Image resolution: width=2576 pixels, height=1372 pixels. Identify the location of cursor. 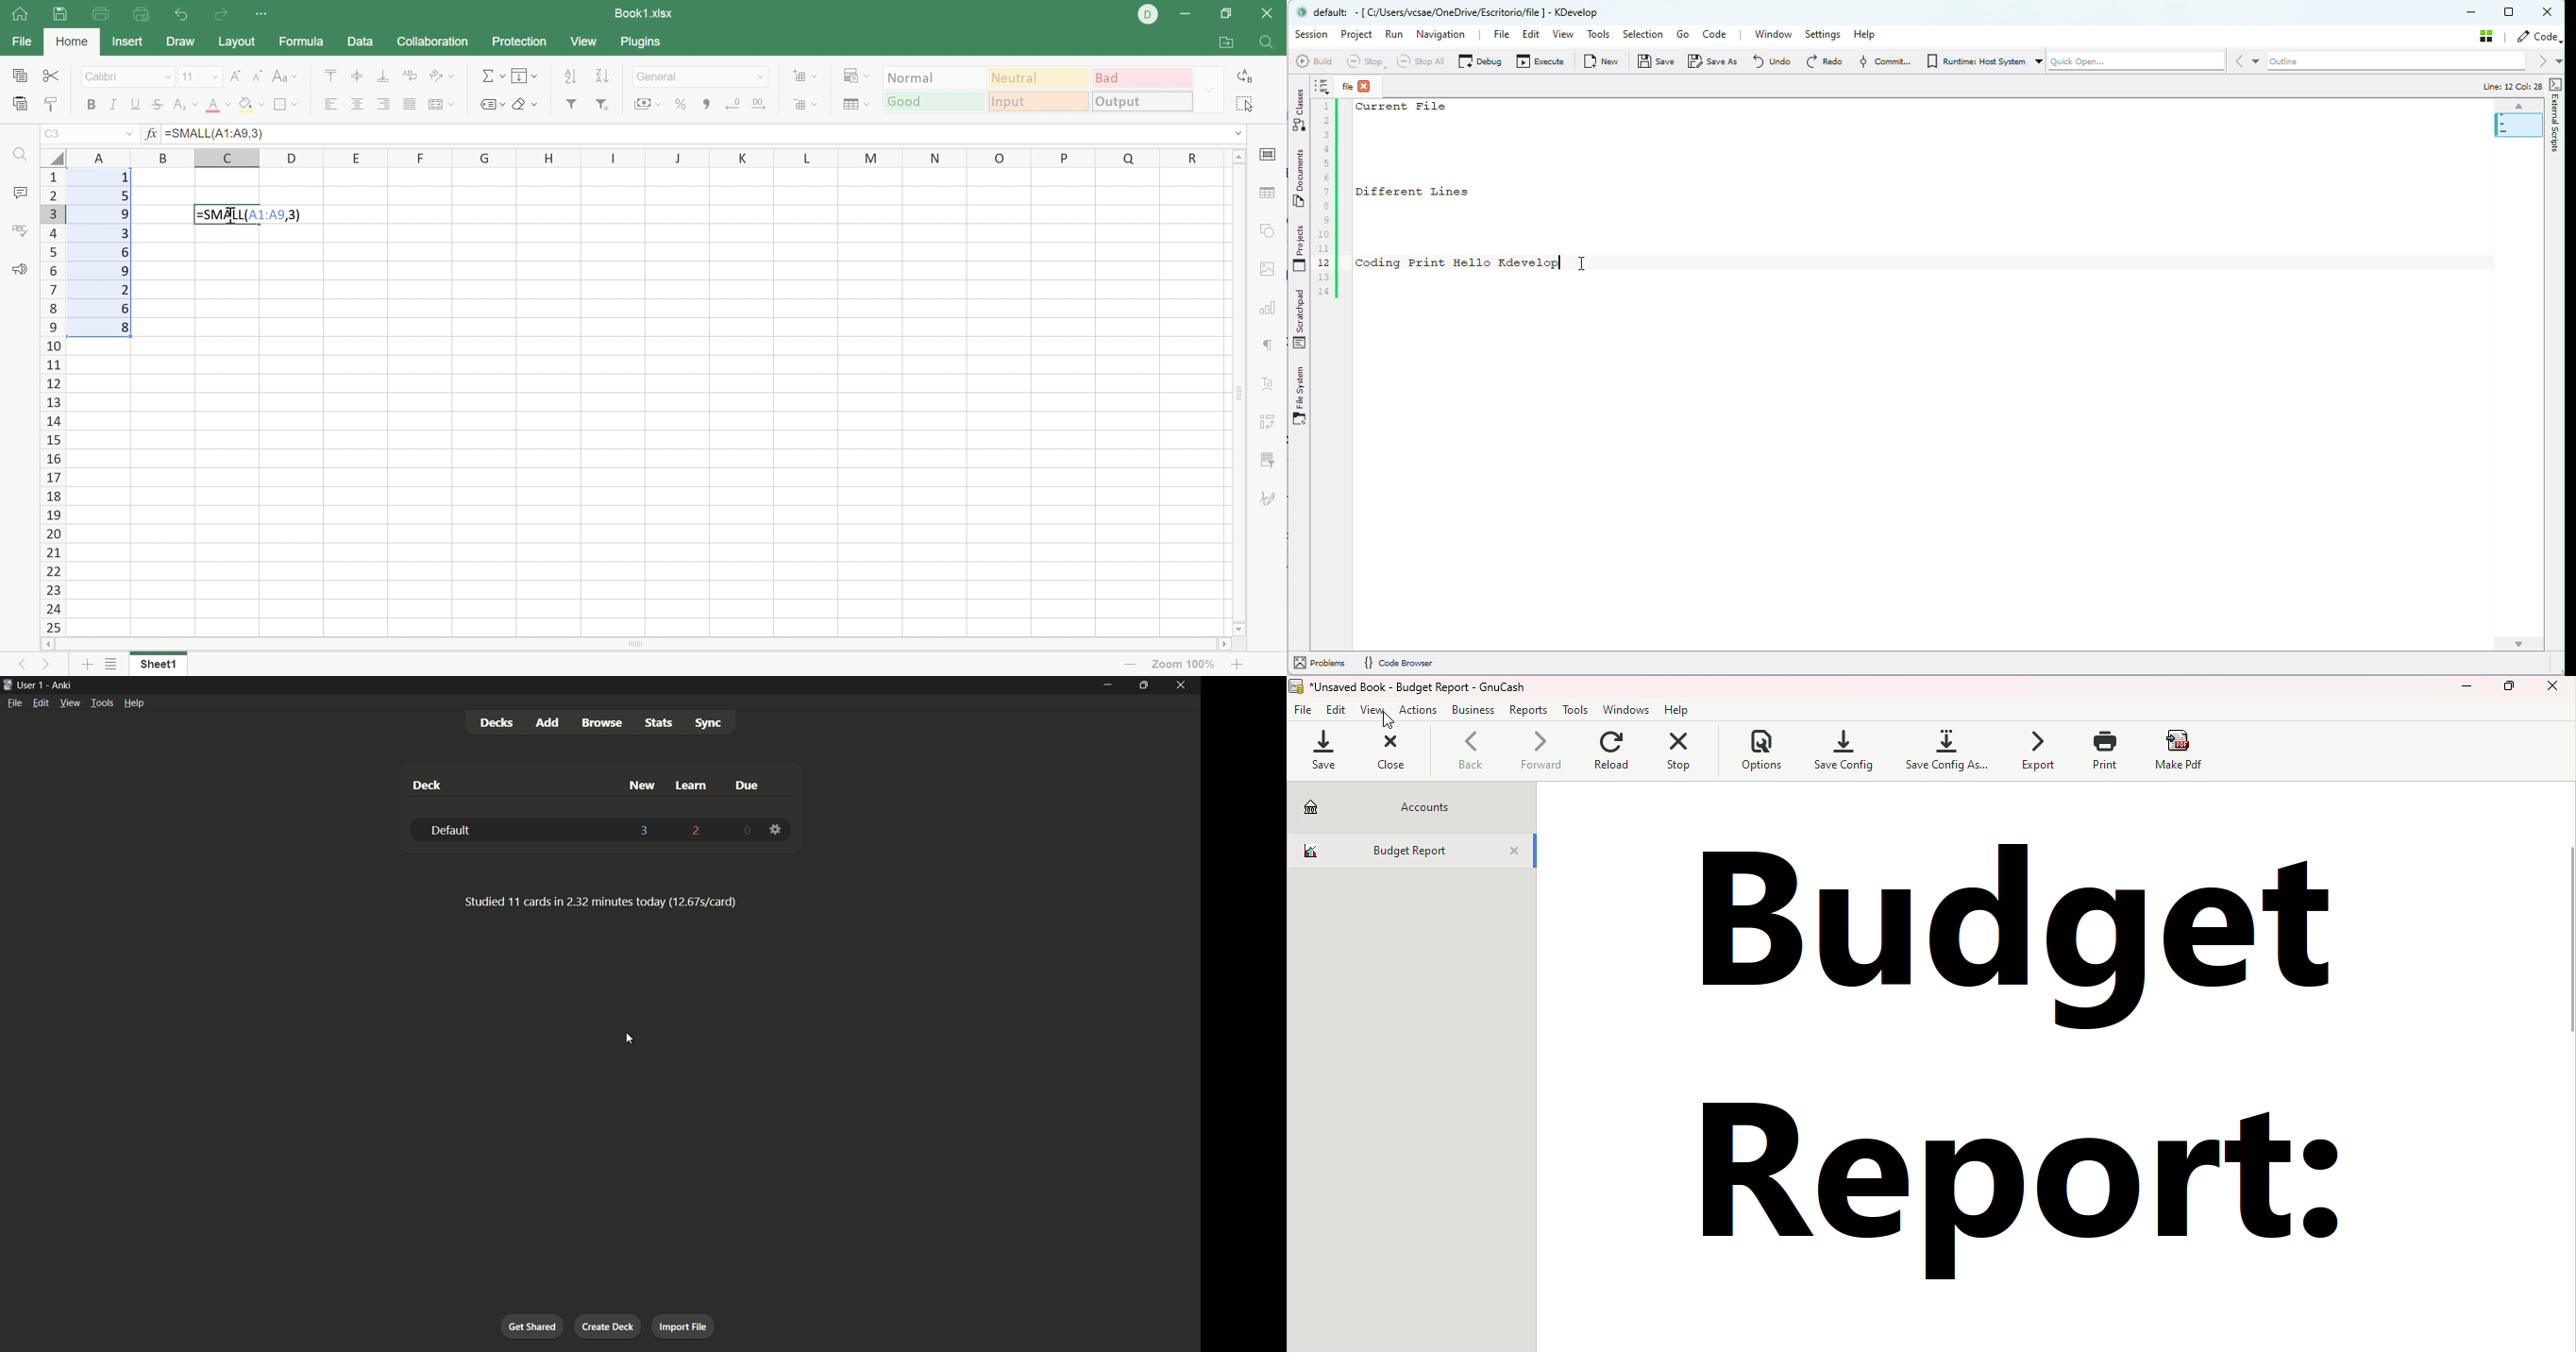
(1389, 723).